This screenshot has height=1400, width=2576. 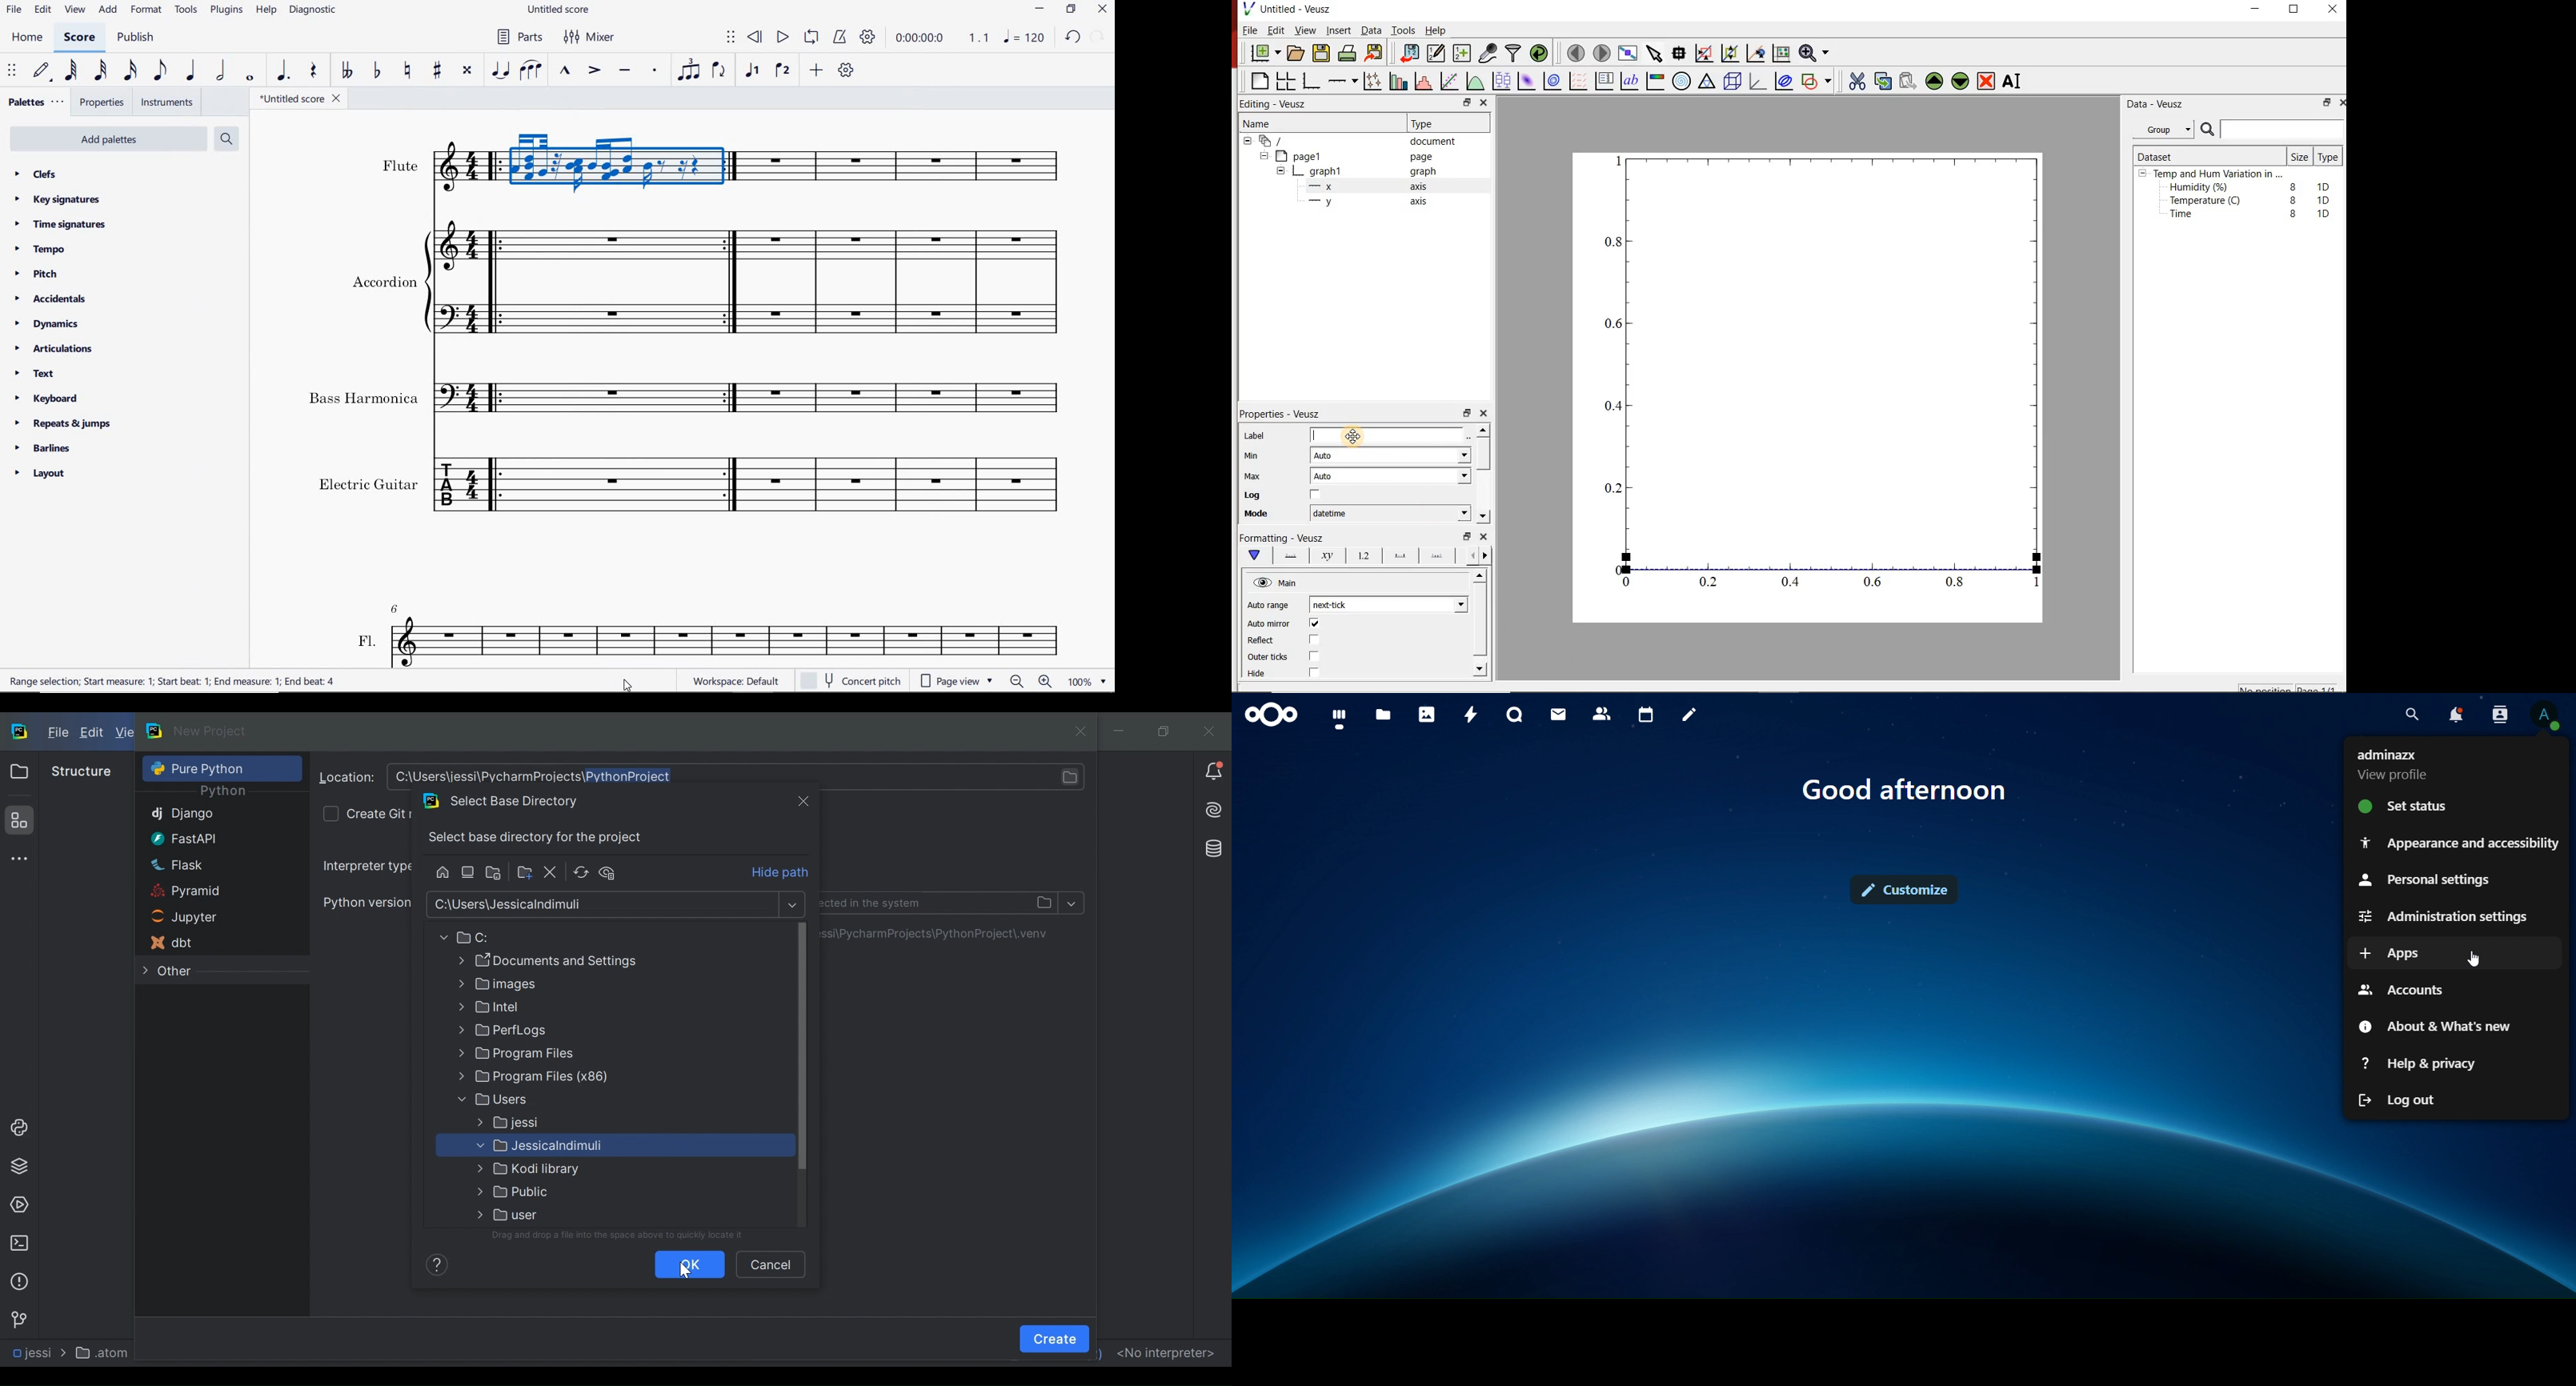 What do you see at coordinates (1313, 79) in the screenshot?
I see `base graph` at bounding box center [1313, 79].